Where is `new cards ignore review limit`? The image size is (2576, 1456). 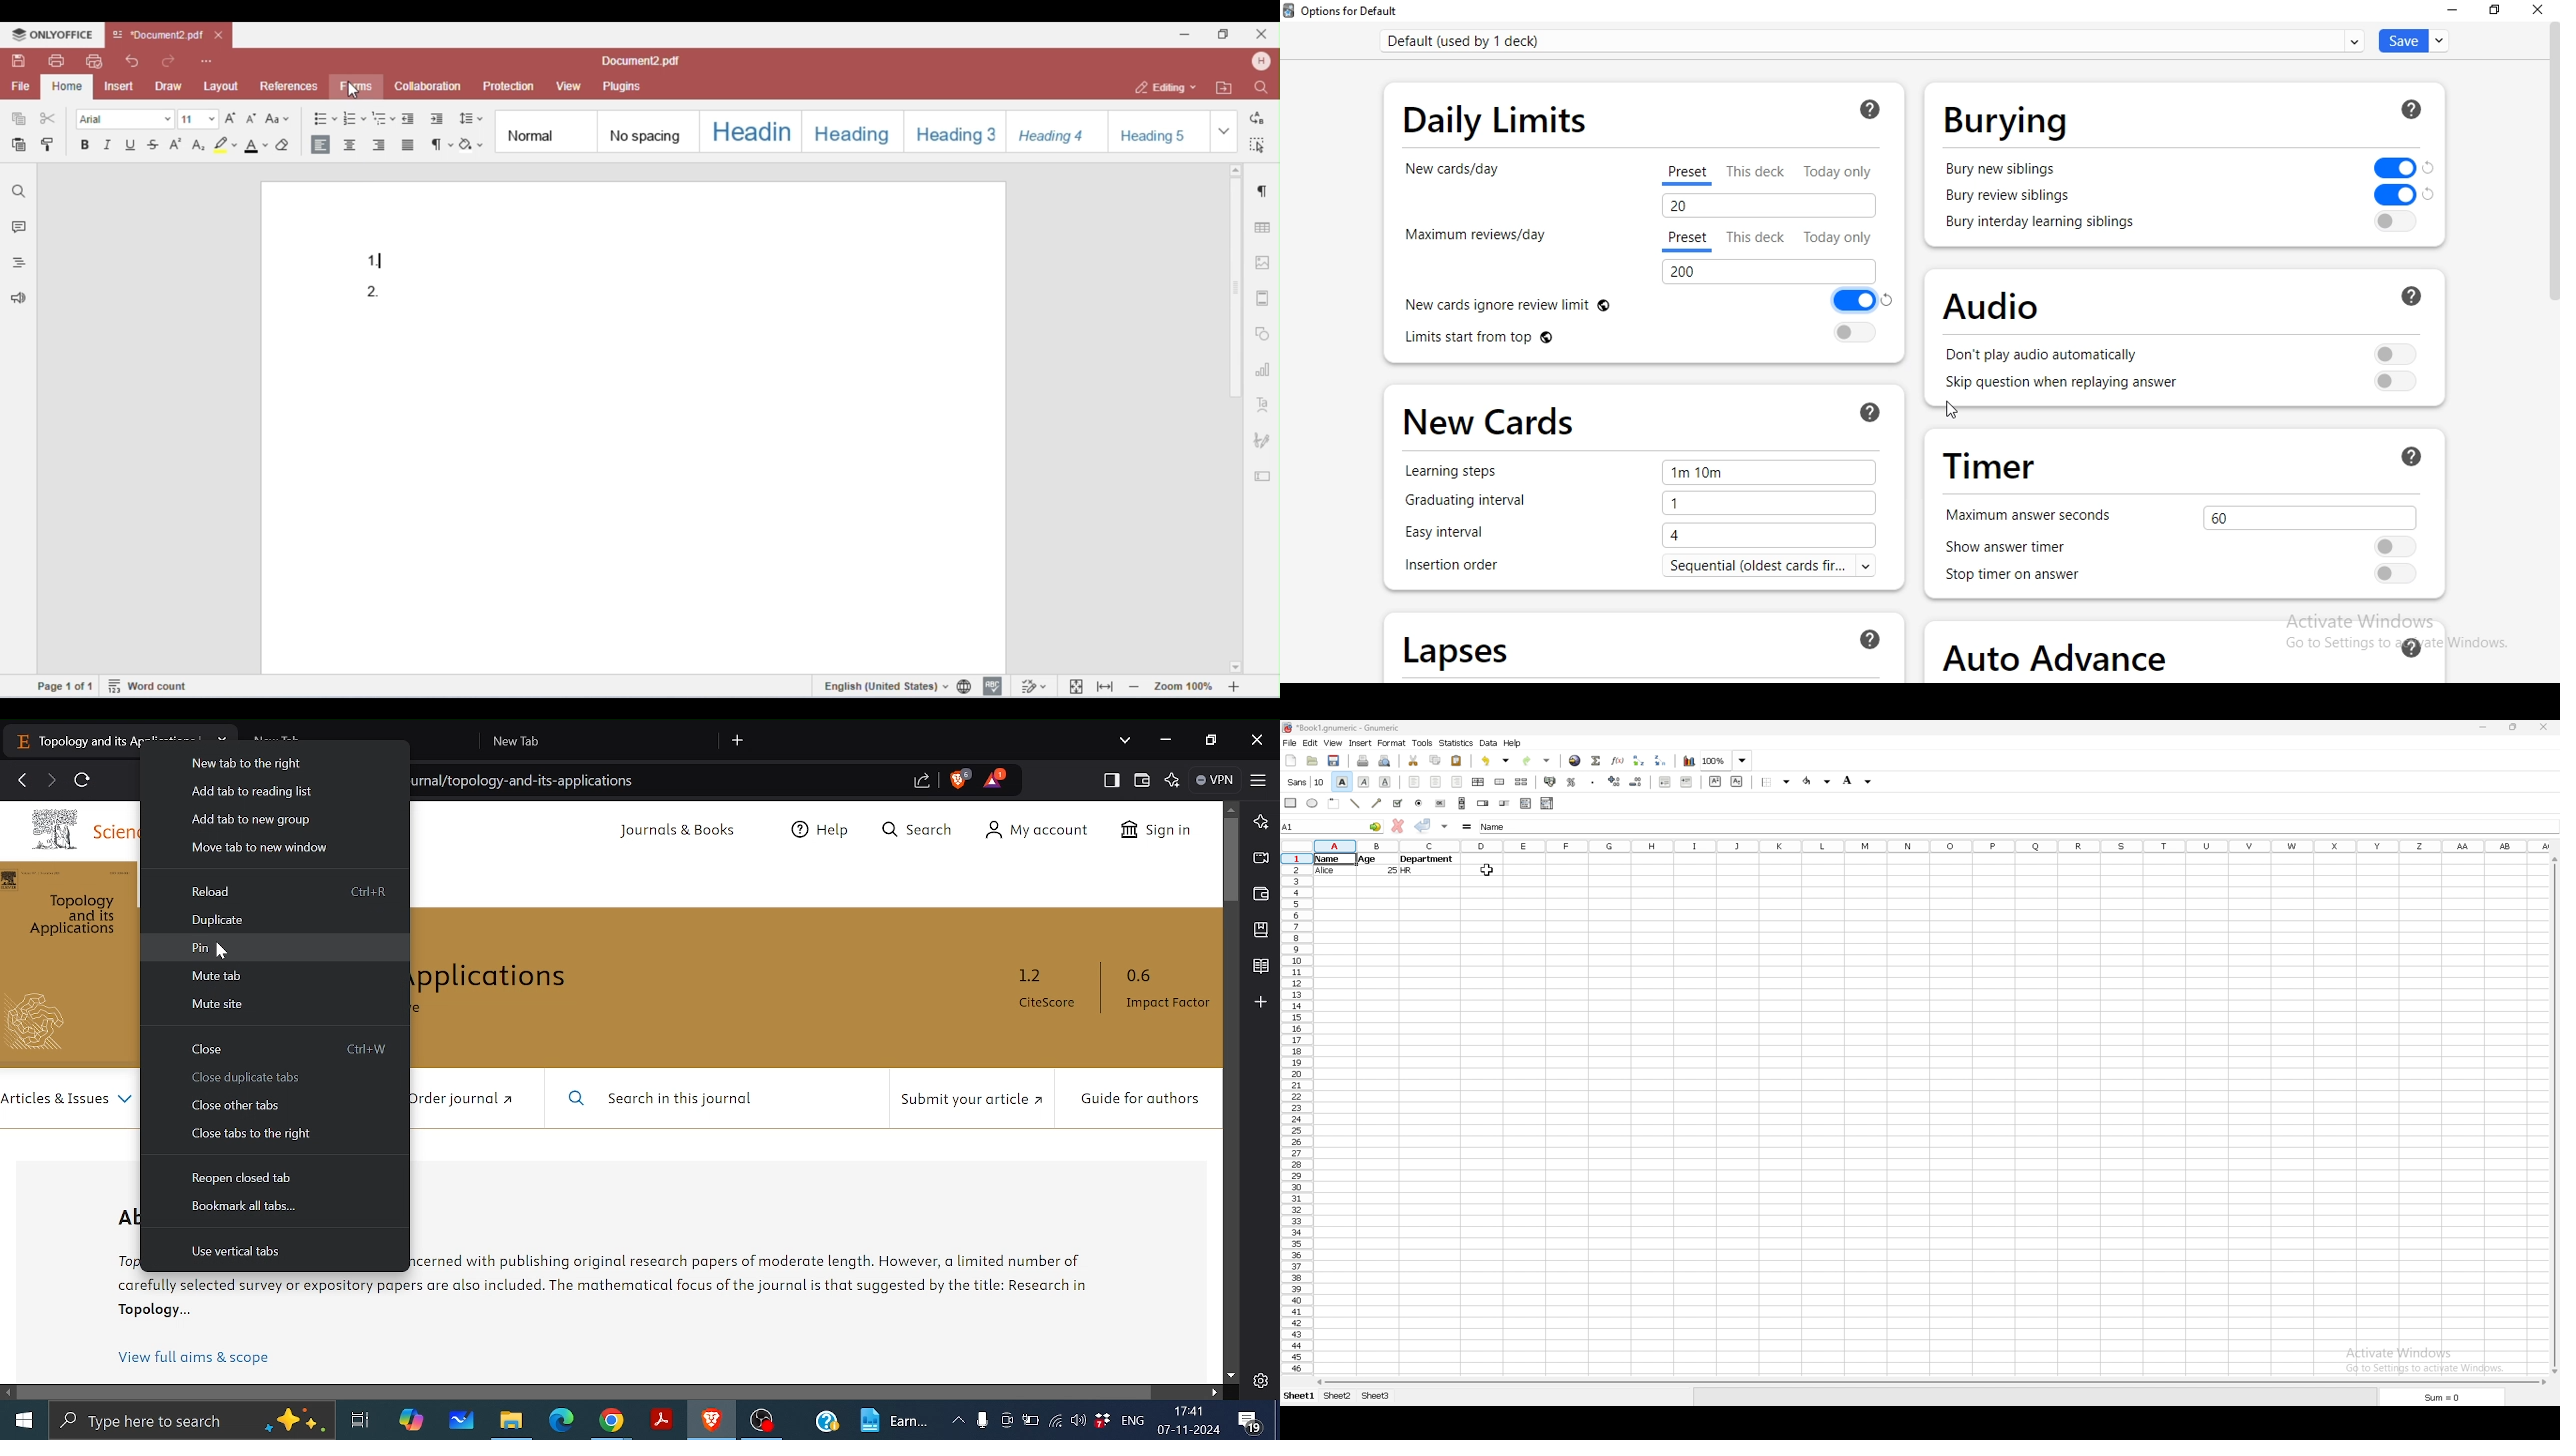 new cards ignore review limit is located at coordinates (1524, 303).